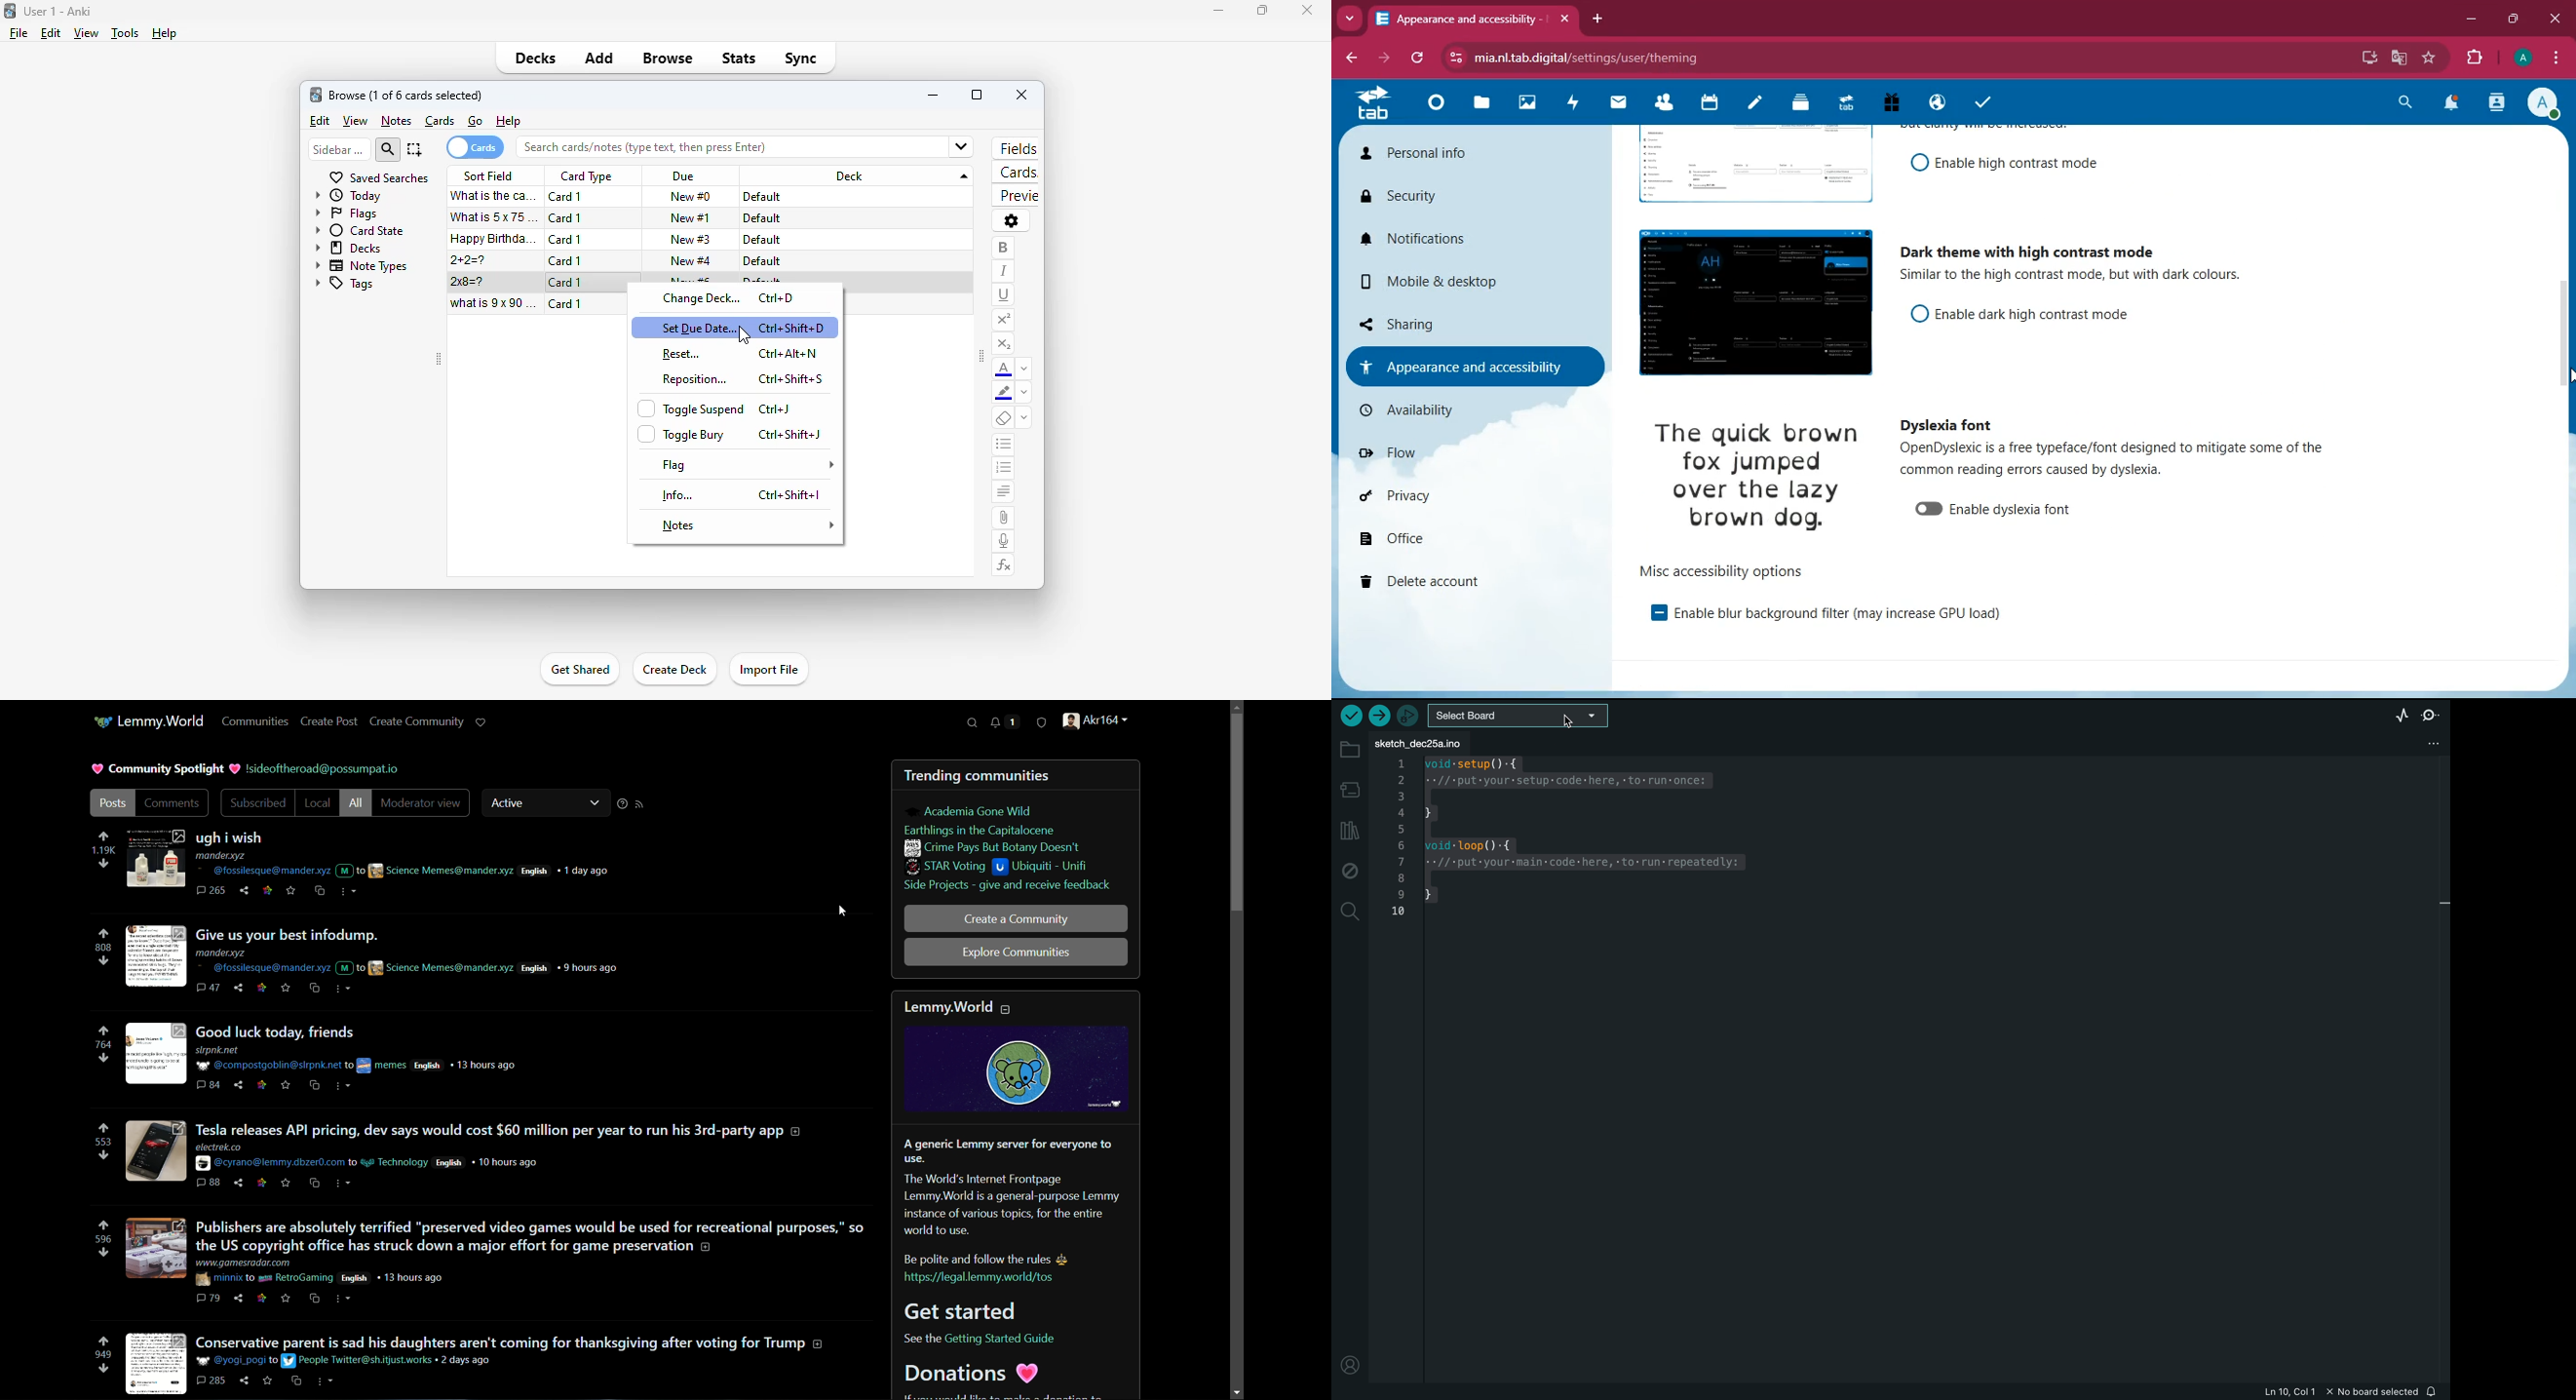 Image resolution: width=2576 pixels, height=1400 pixels. I want to click on star voting, so click(947, 867).